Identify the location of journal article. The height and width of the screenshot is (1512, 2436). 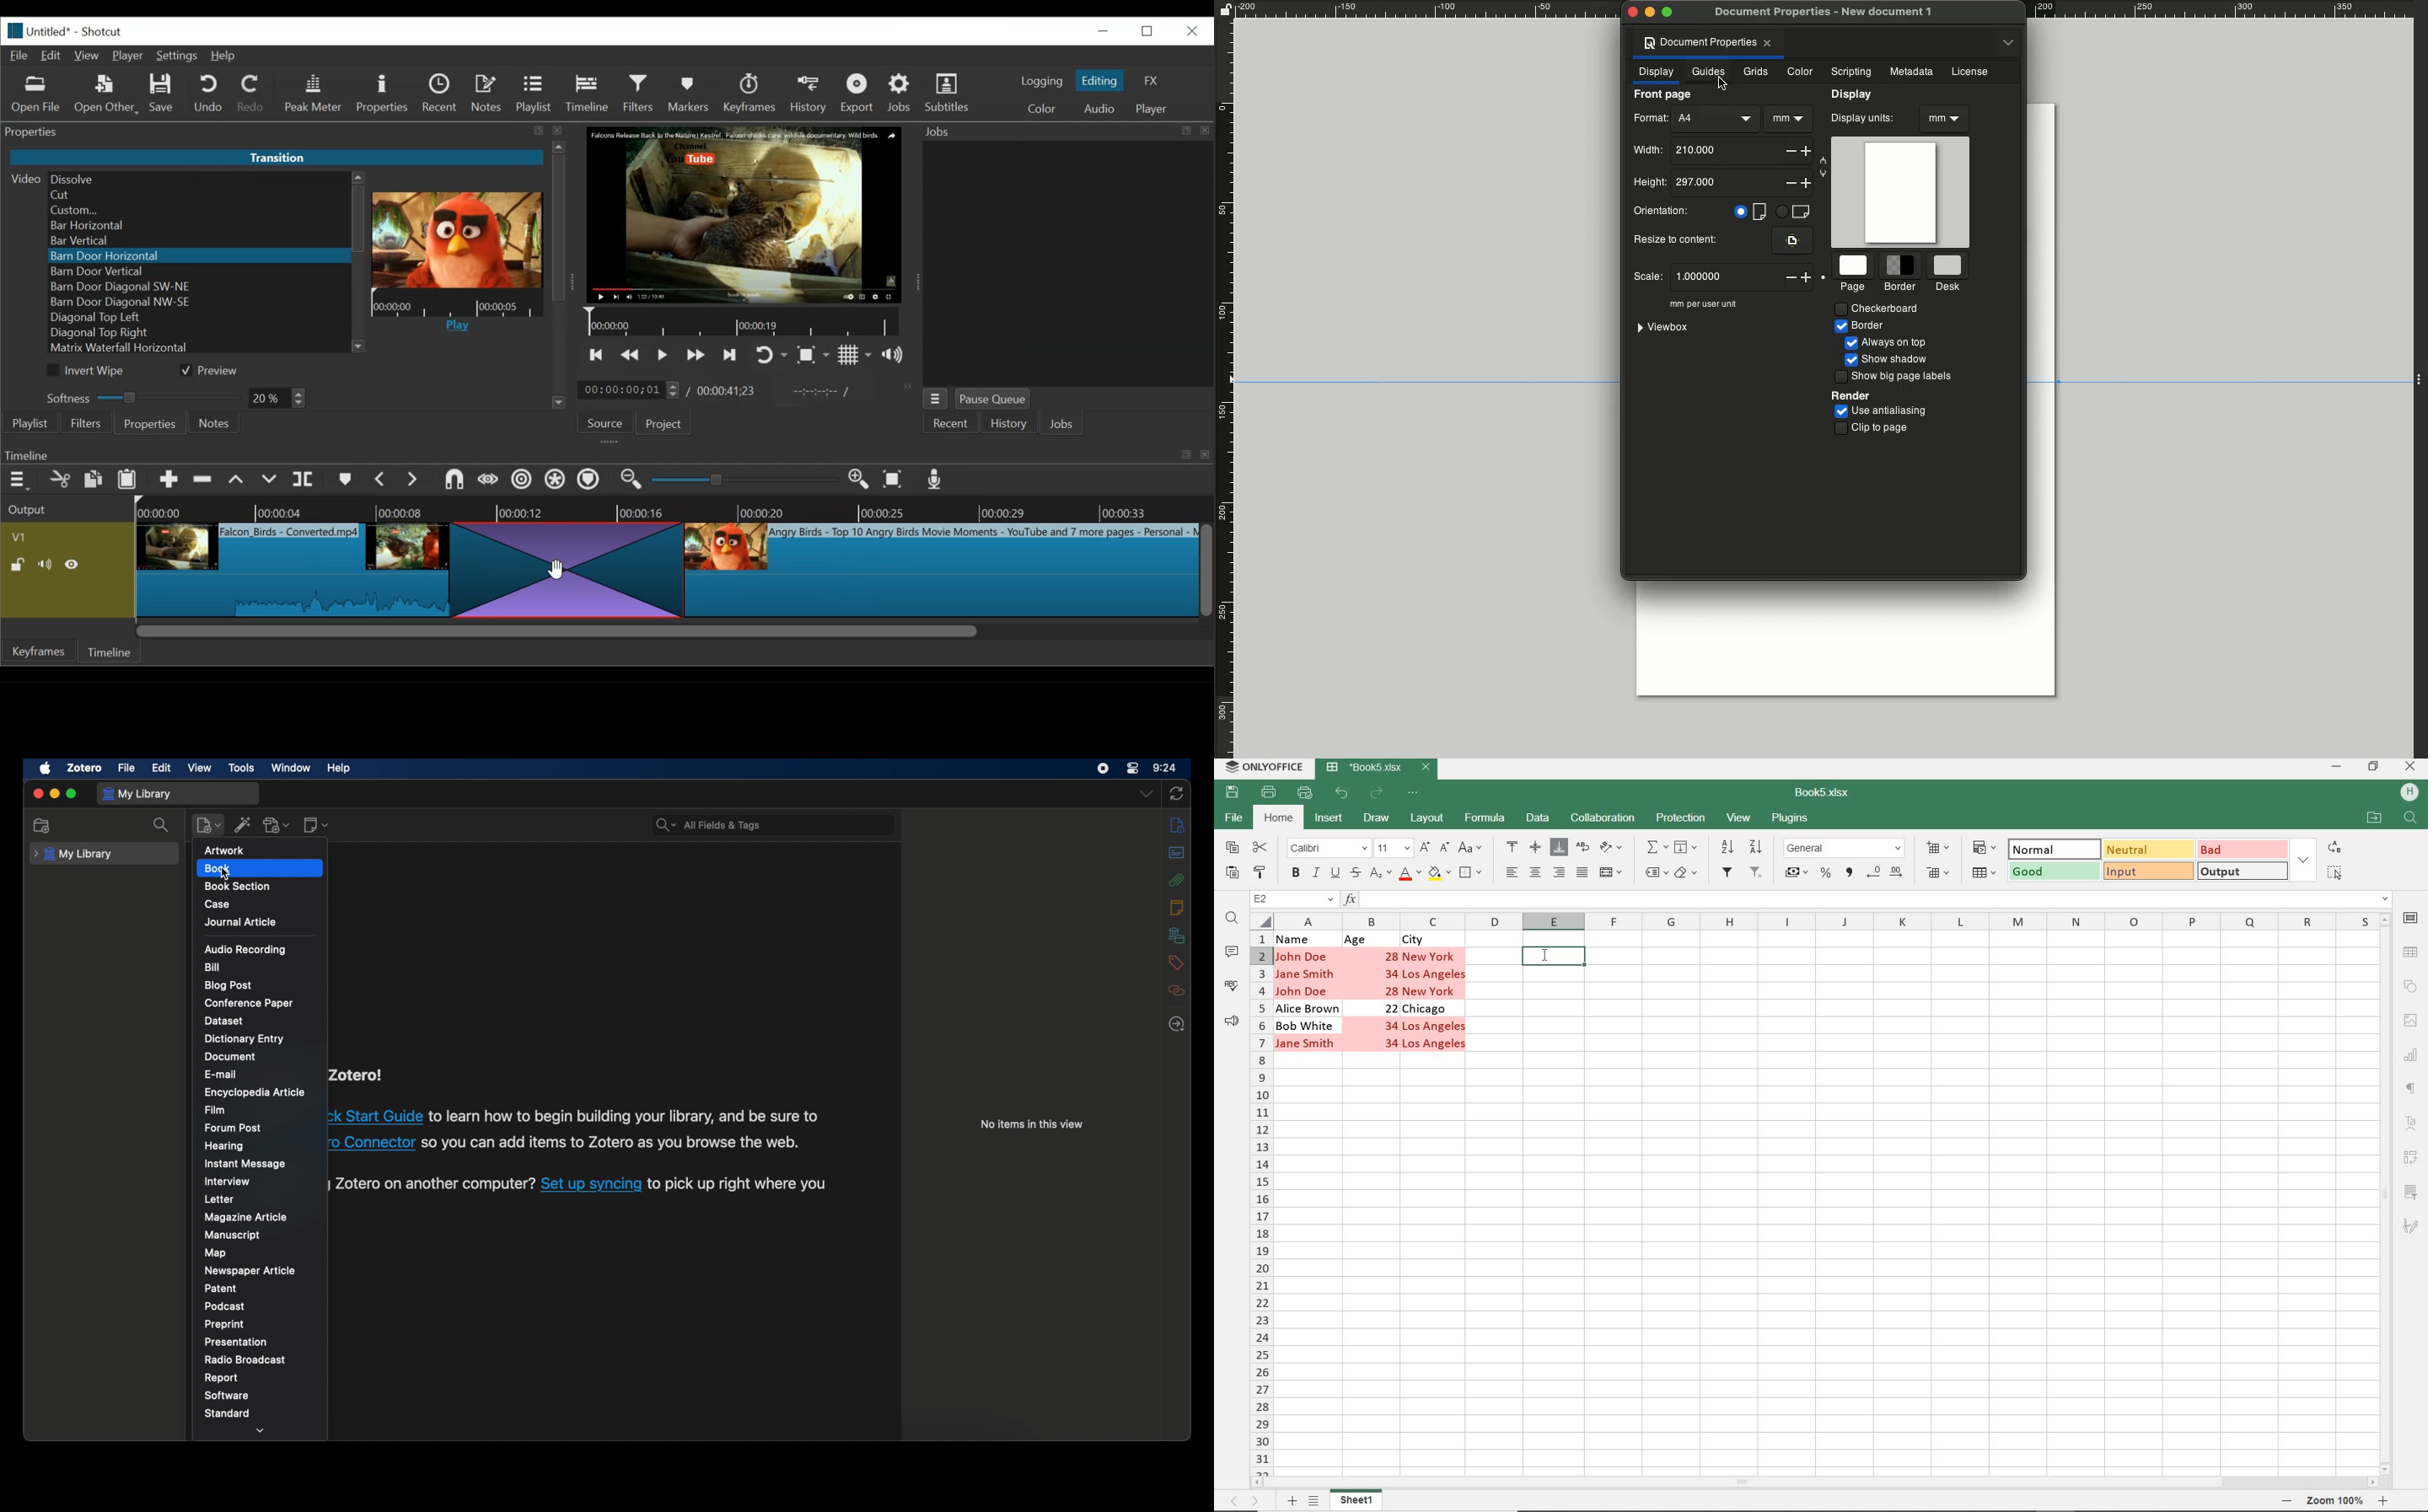
(240, 922).